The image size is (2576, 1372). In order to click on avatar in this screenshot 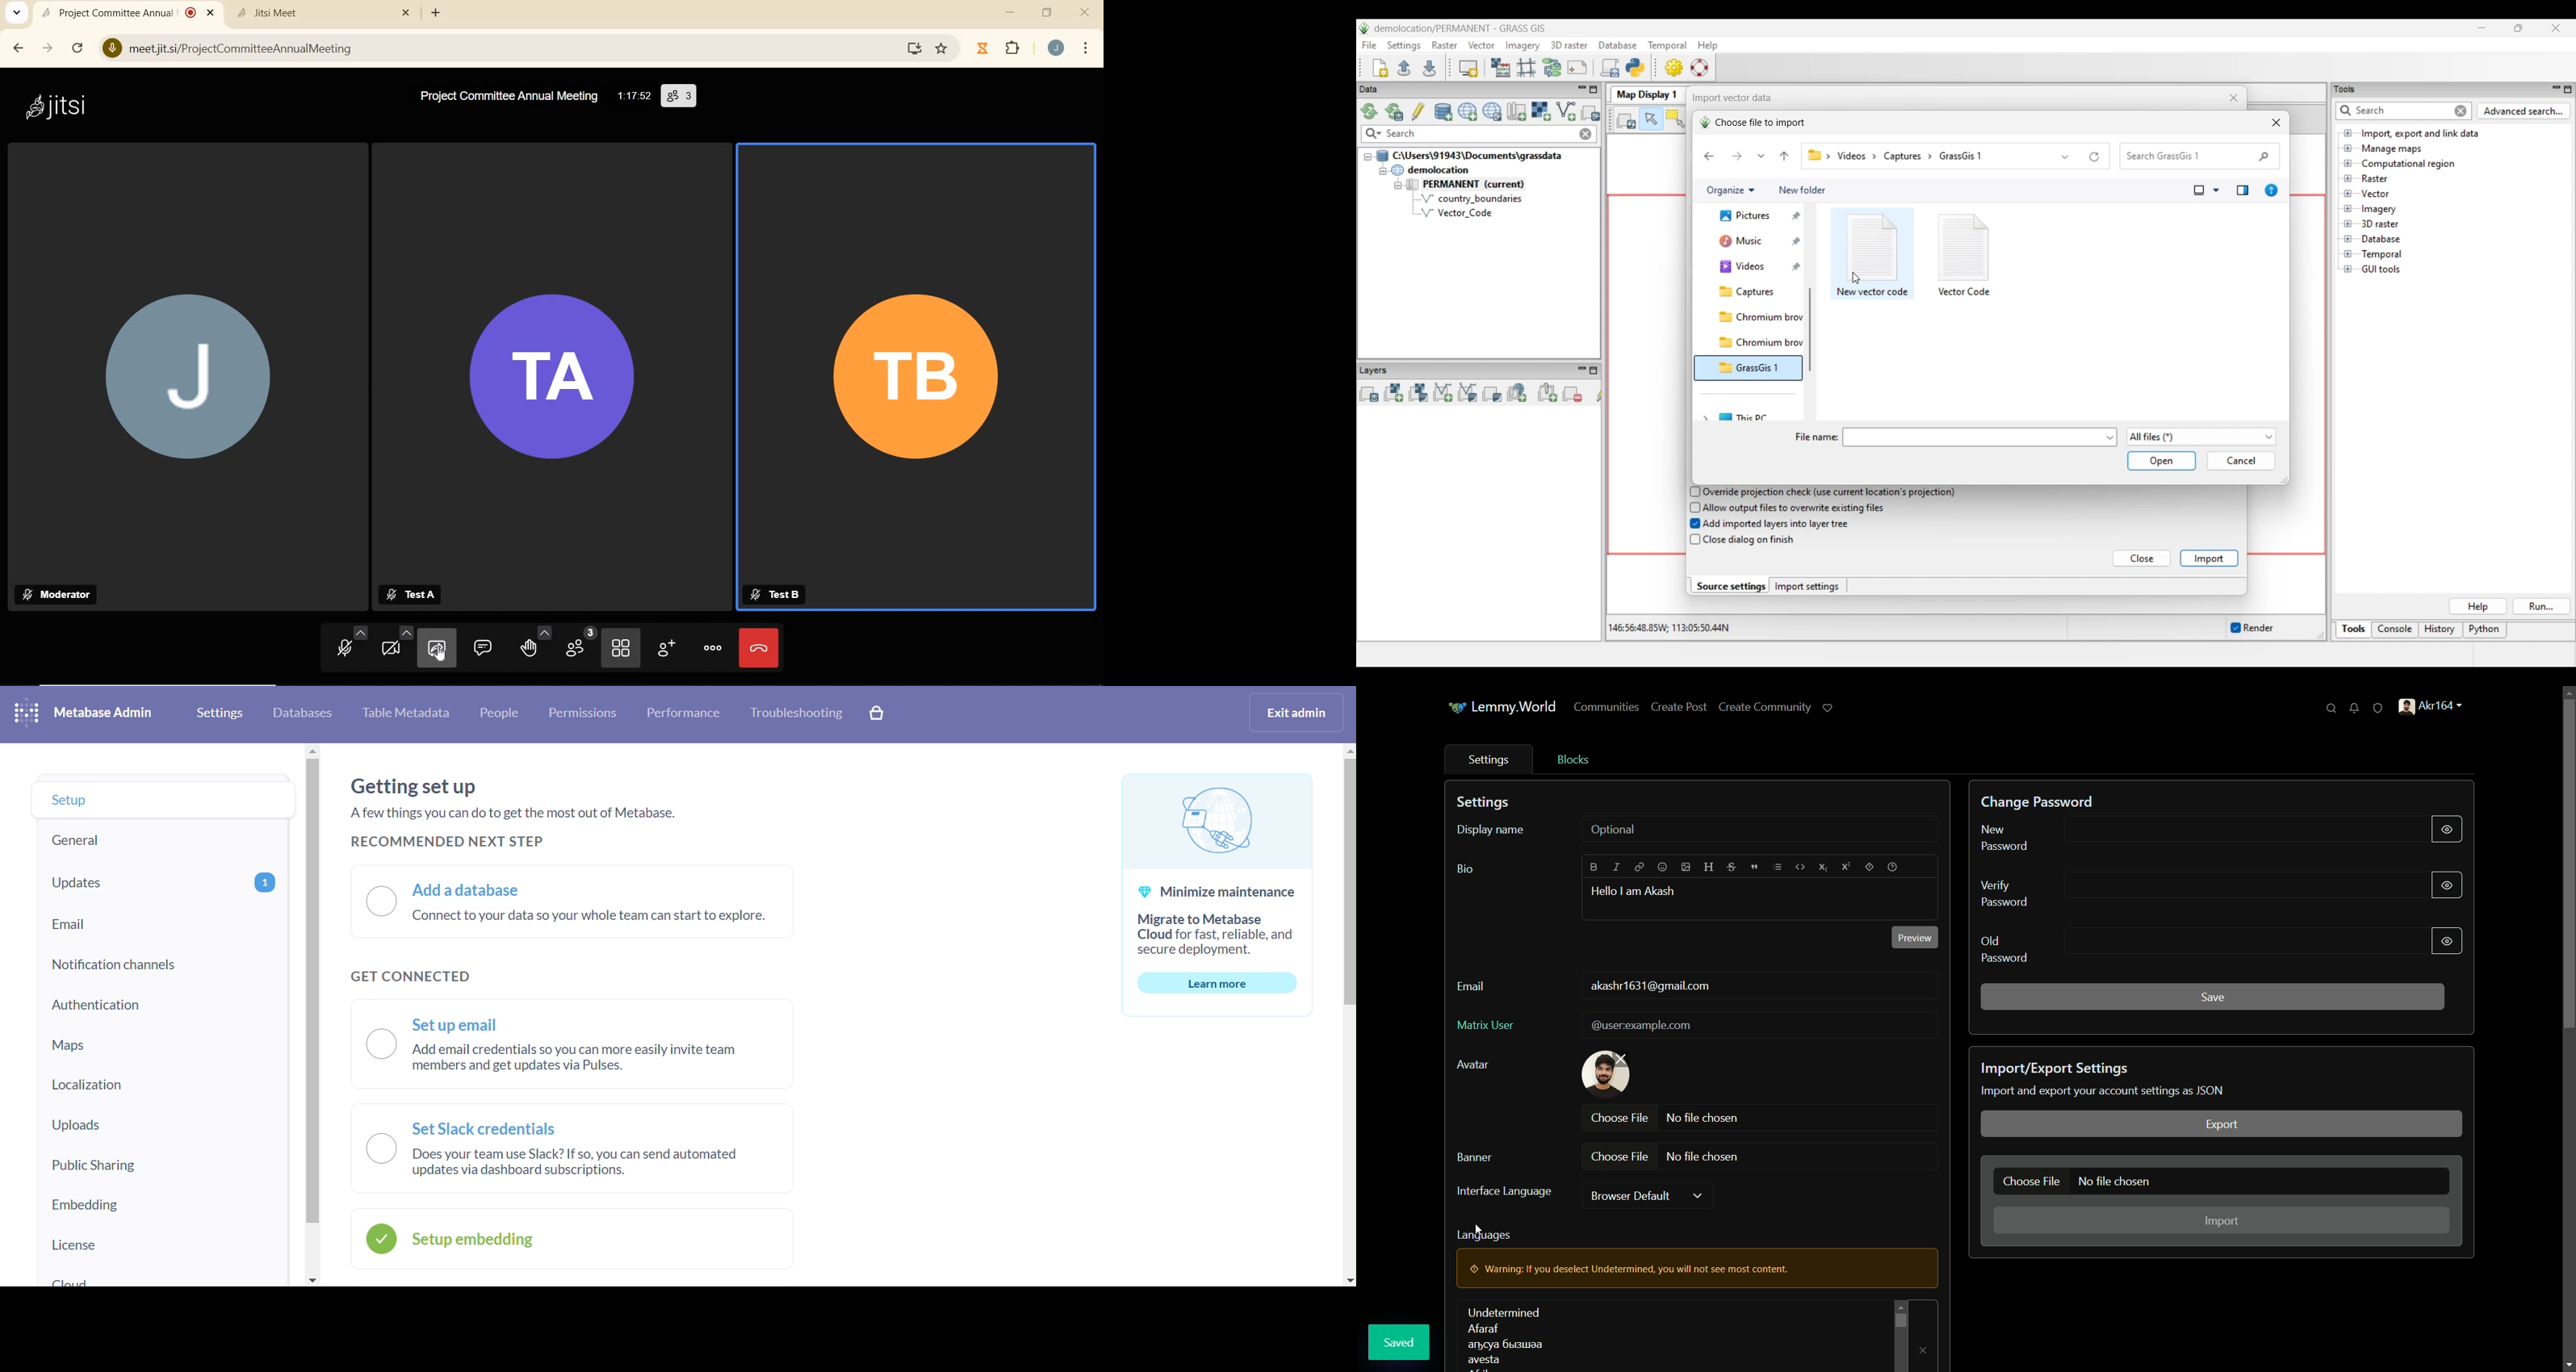, I will do `click(1472, 1065)`.